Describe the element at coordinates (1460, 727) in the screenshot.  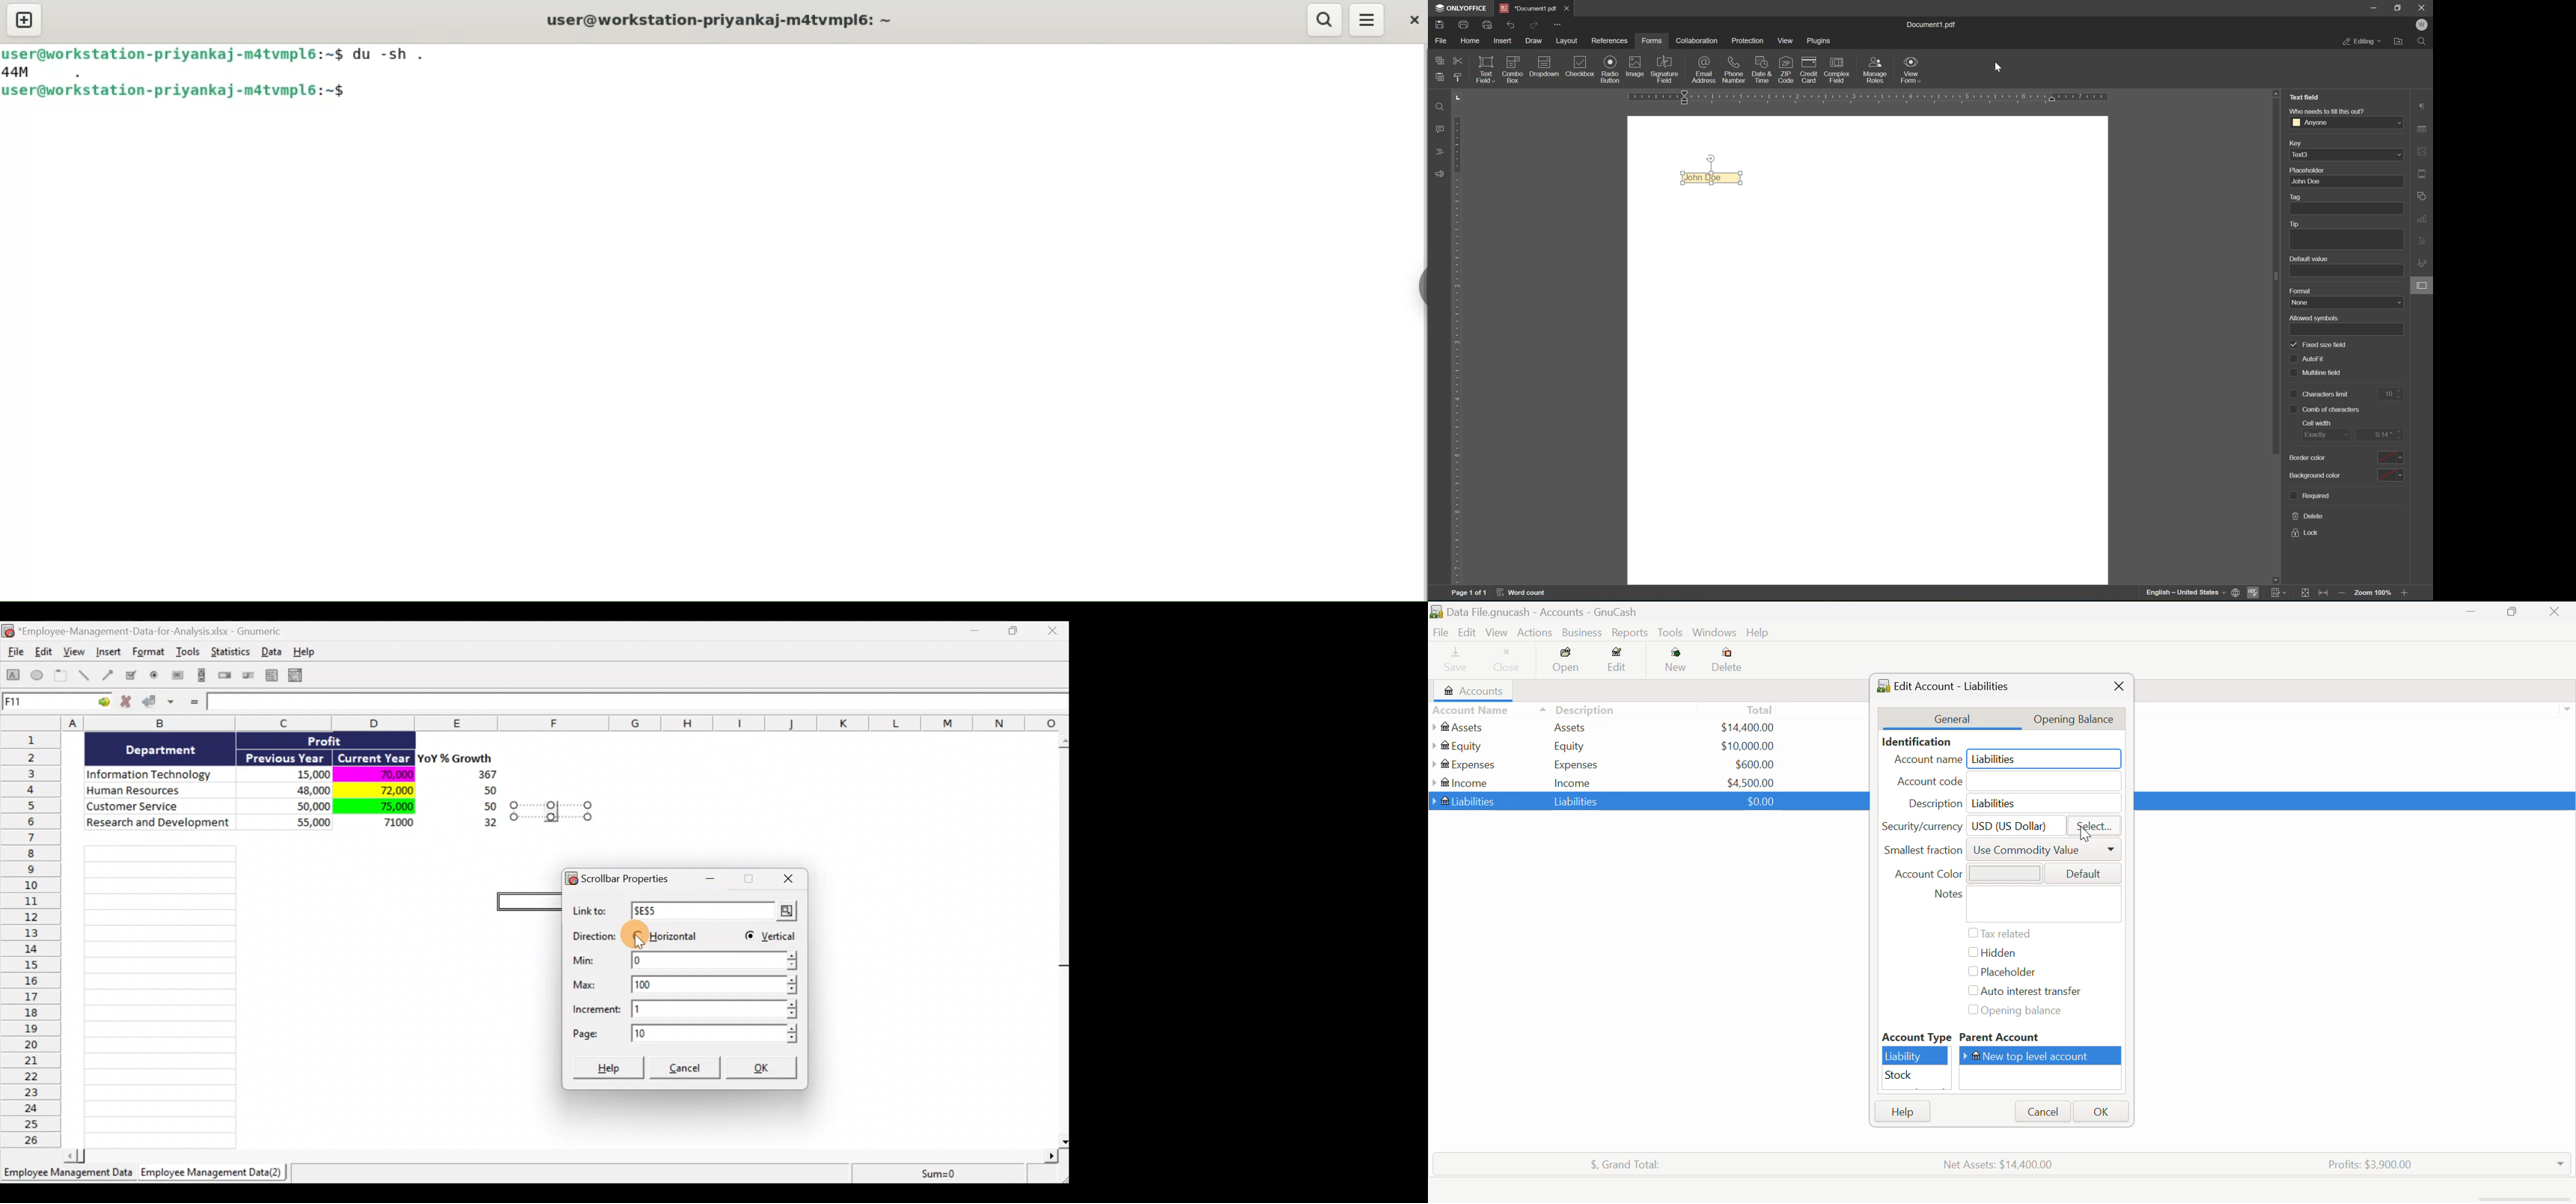
I see `Assets Account` at that location.